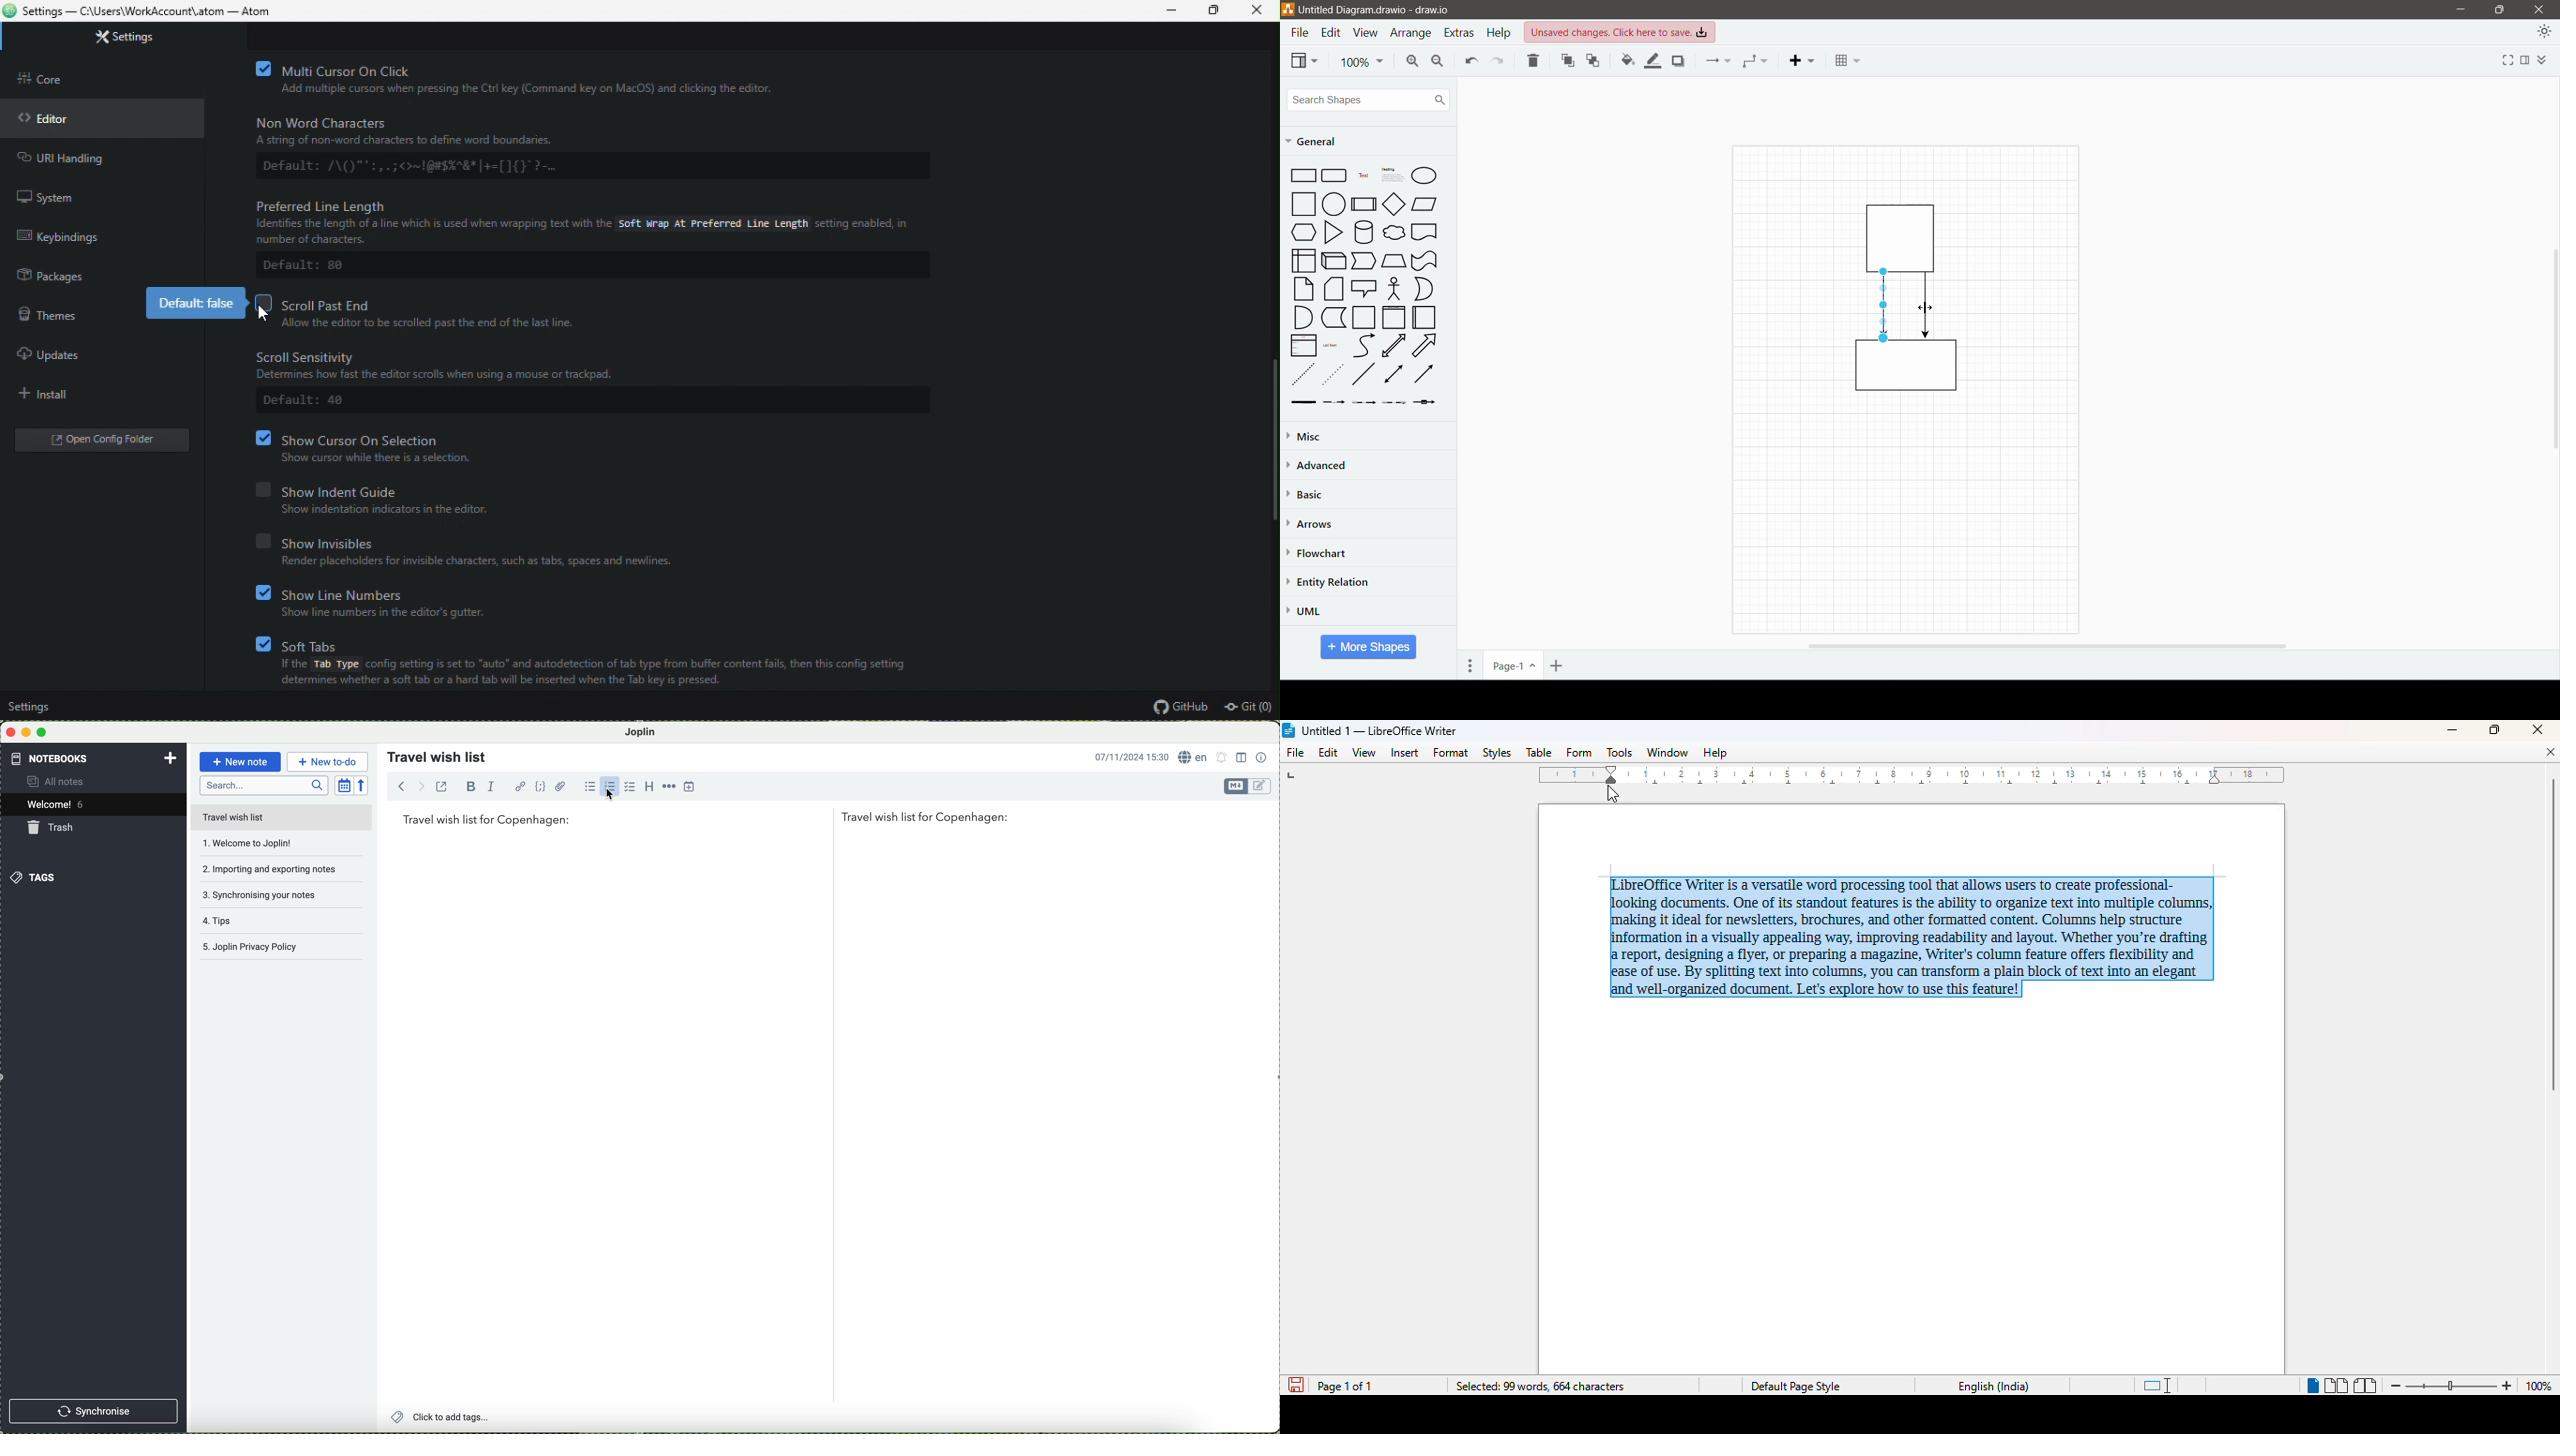  What do you see at coordinates (541, 787) in the screenshot?
I see `code` at bounding box center [541, 787].